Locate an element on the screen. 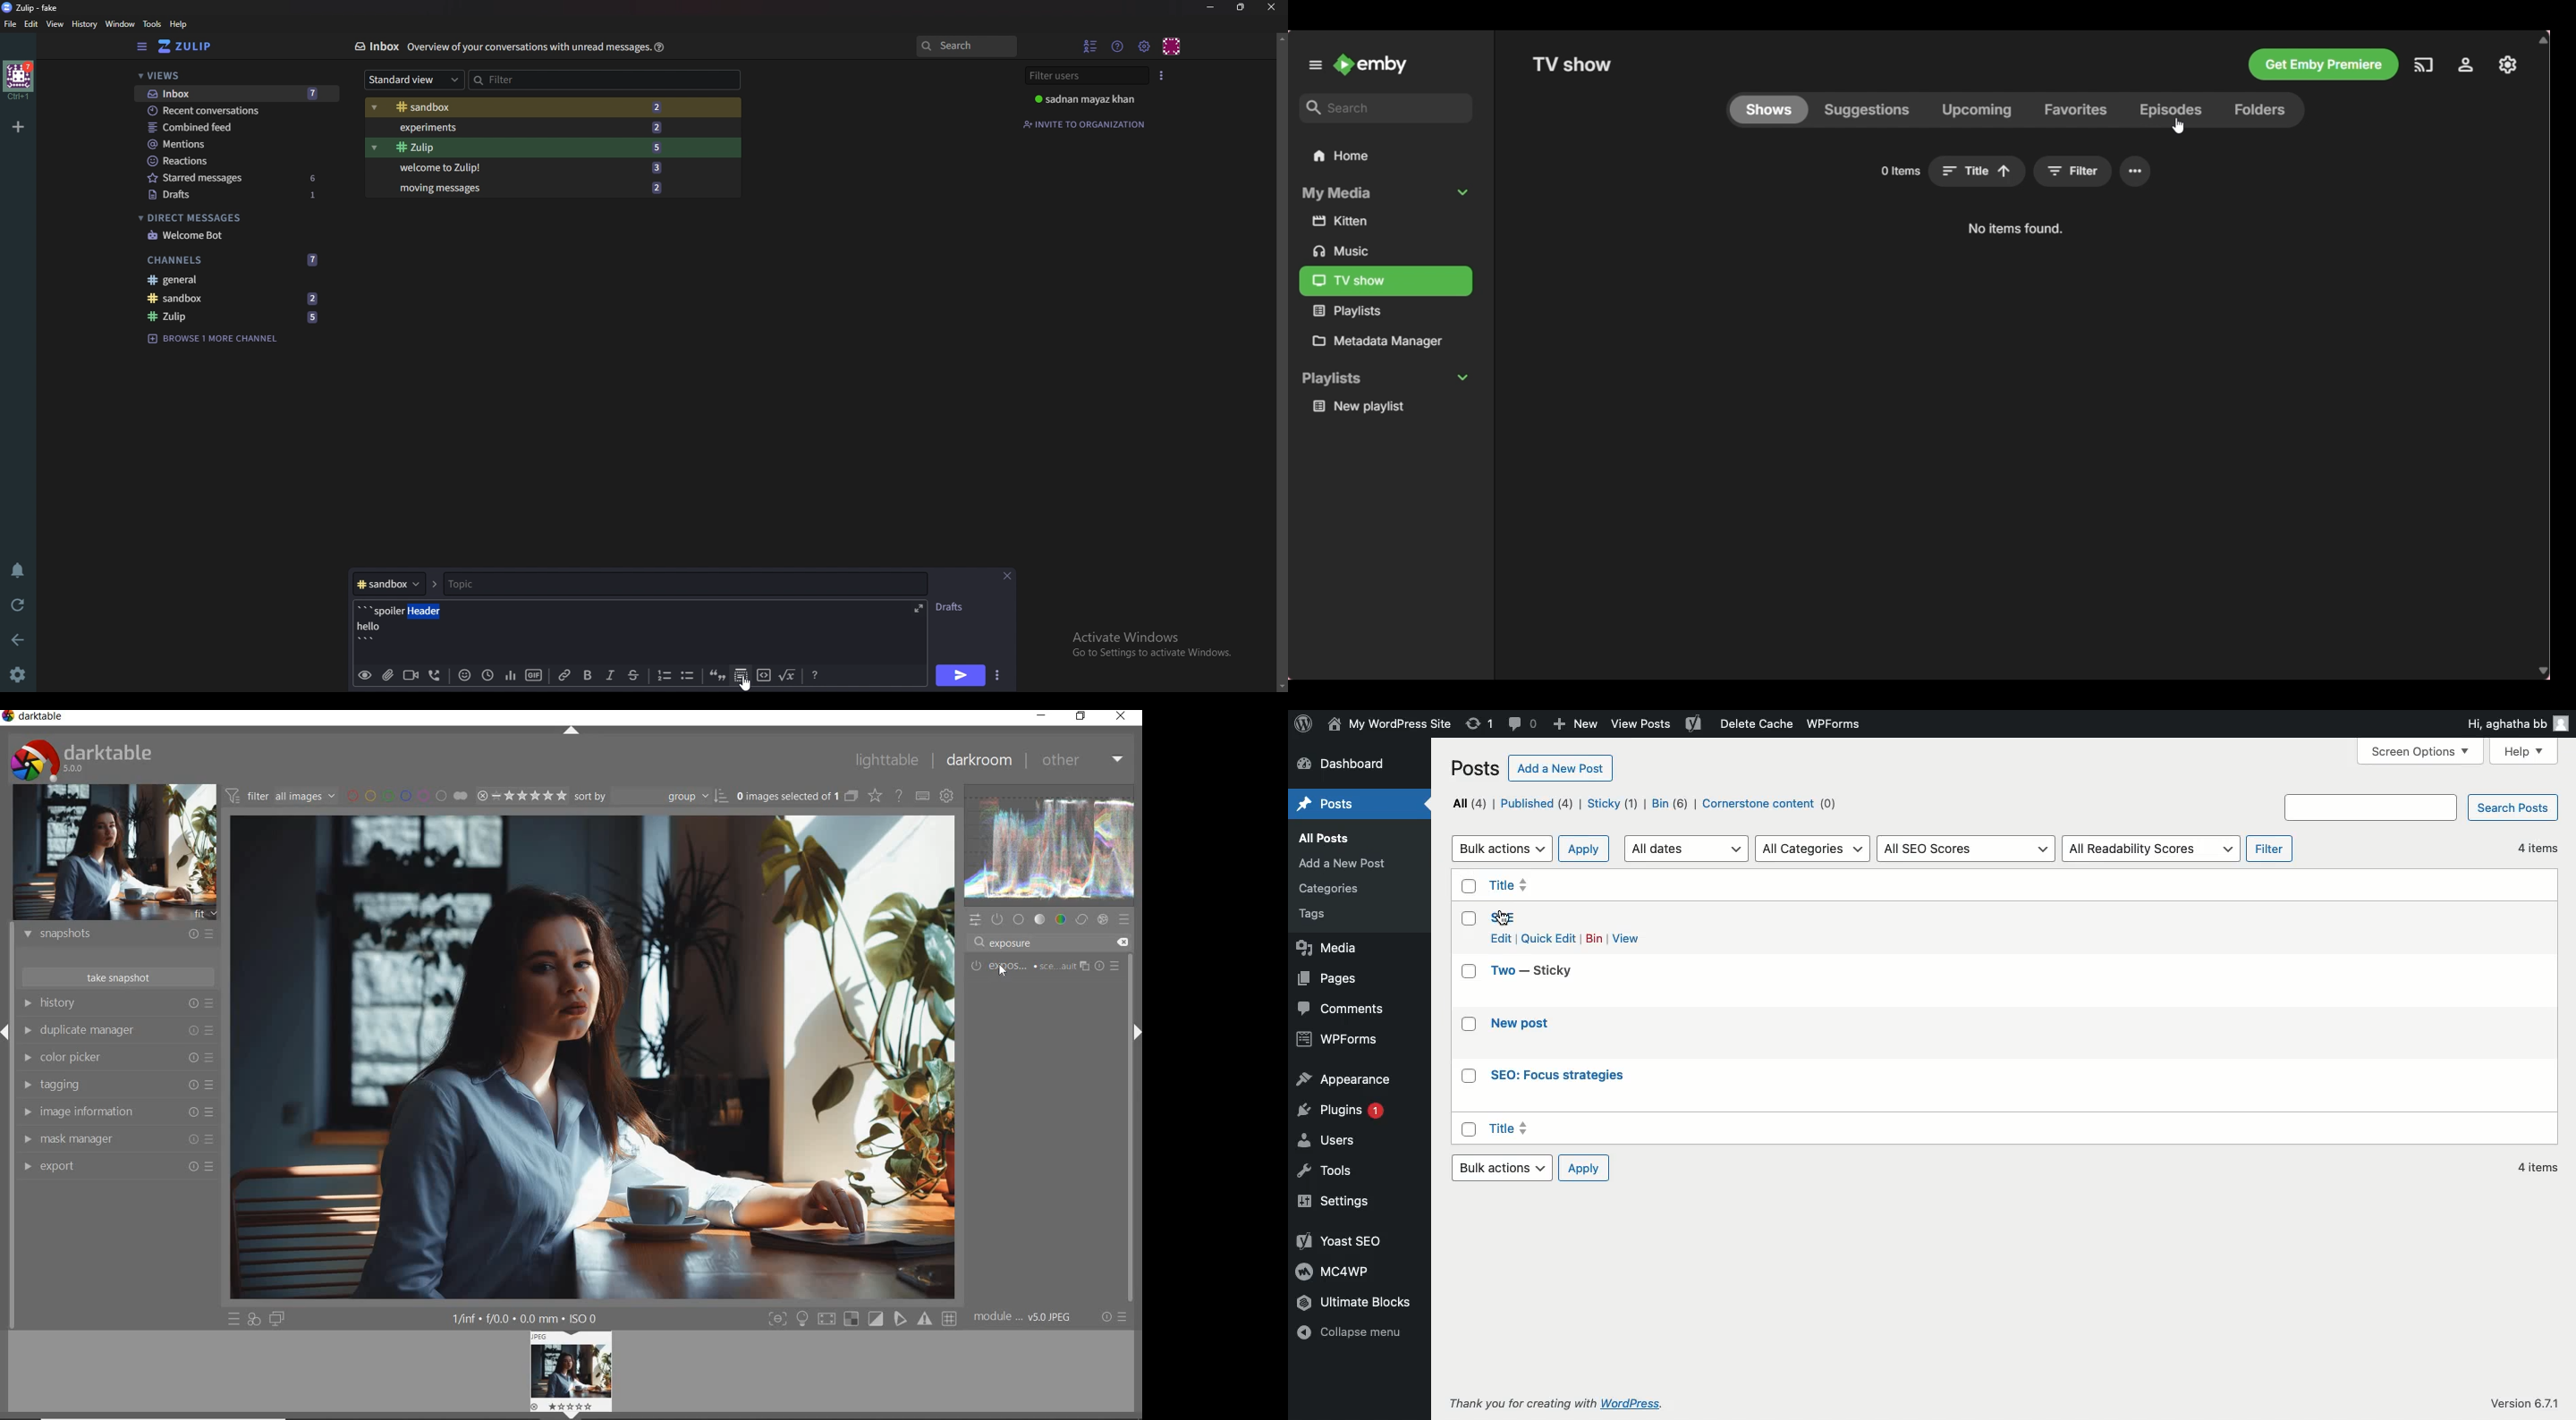 This screenshot has height=1428, width=2576. New post is located at coordinates (1531, 1027).